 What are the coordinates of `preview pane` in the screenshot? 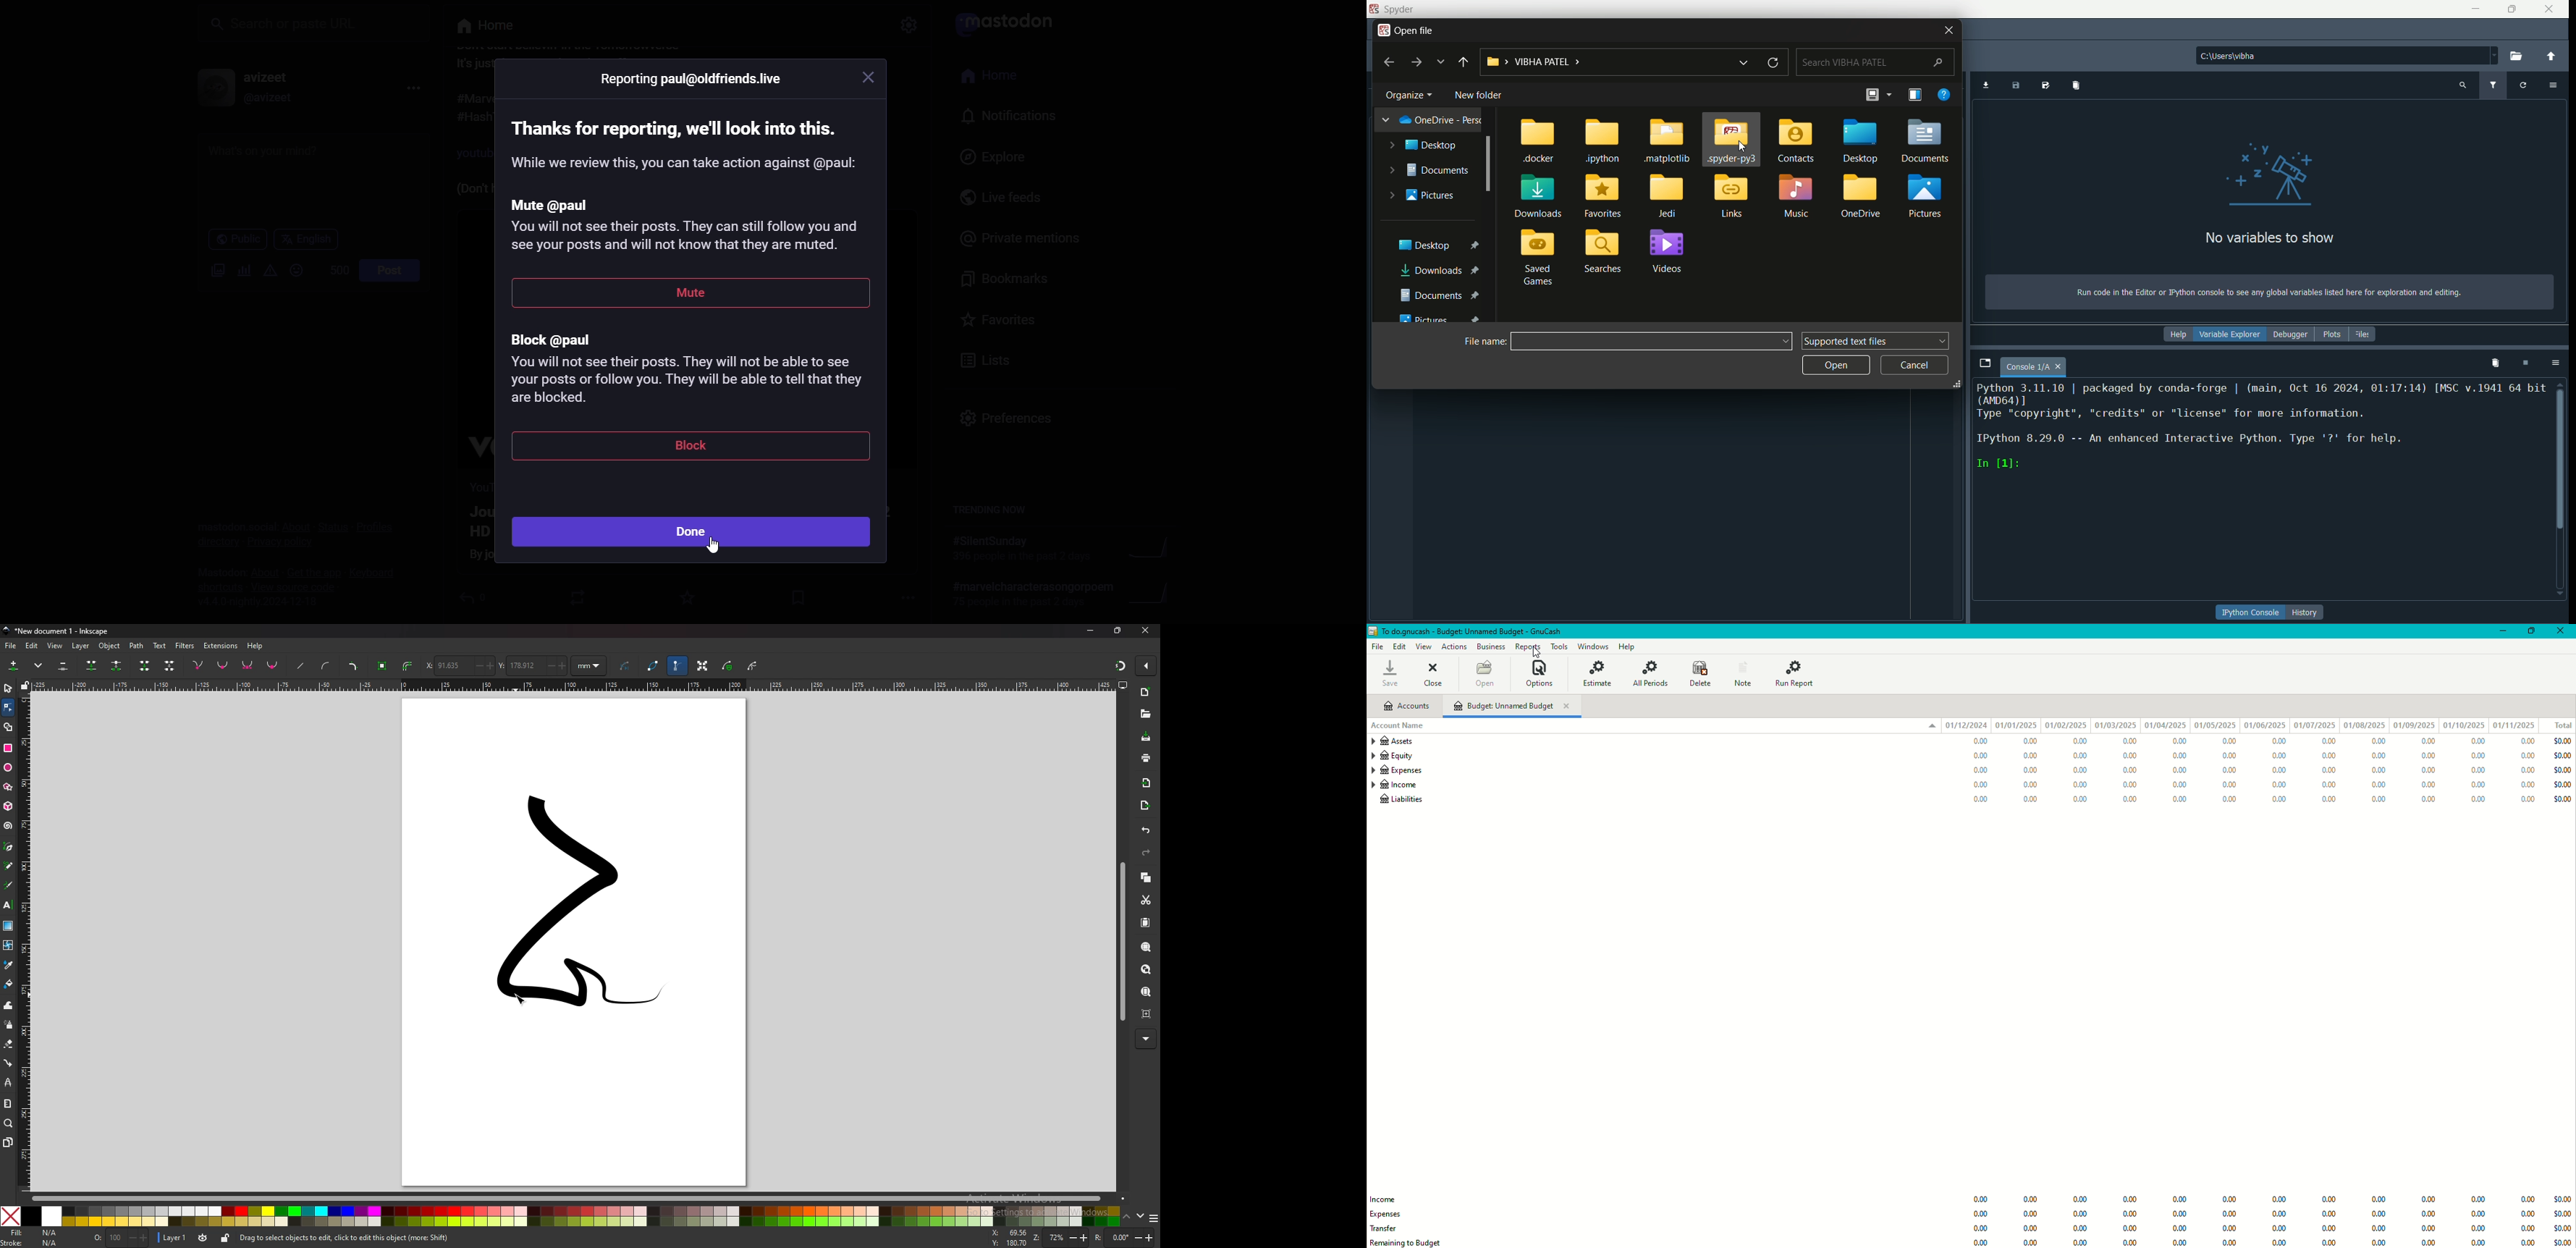 It's located at (1878, 94).